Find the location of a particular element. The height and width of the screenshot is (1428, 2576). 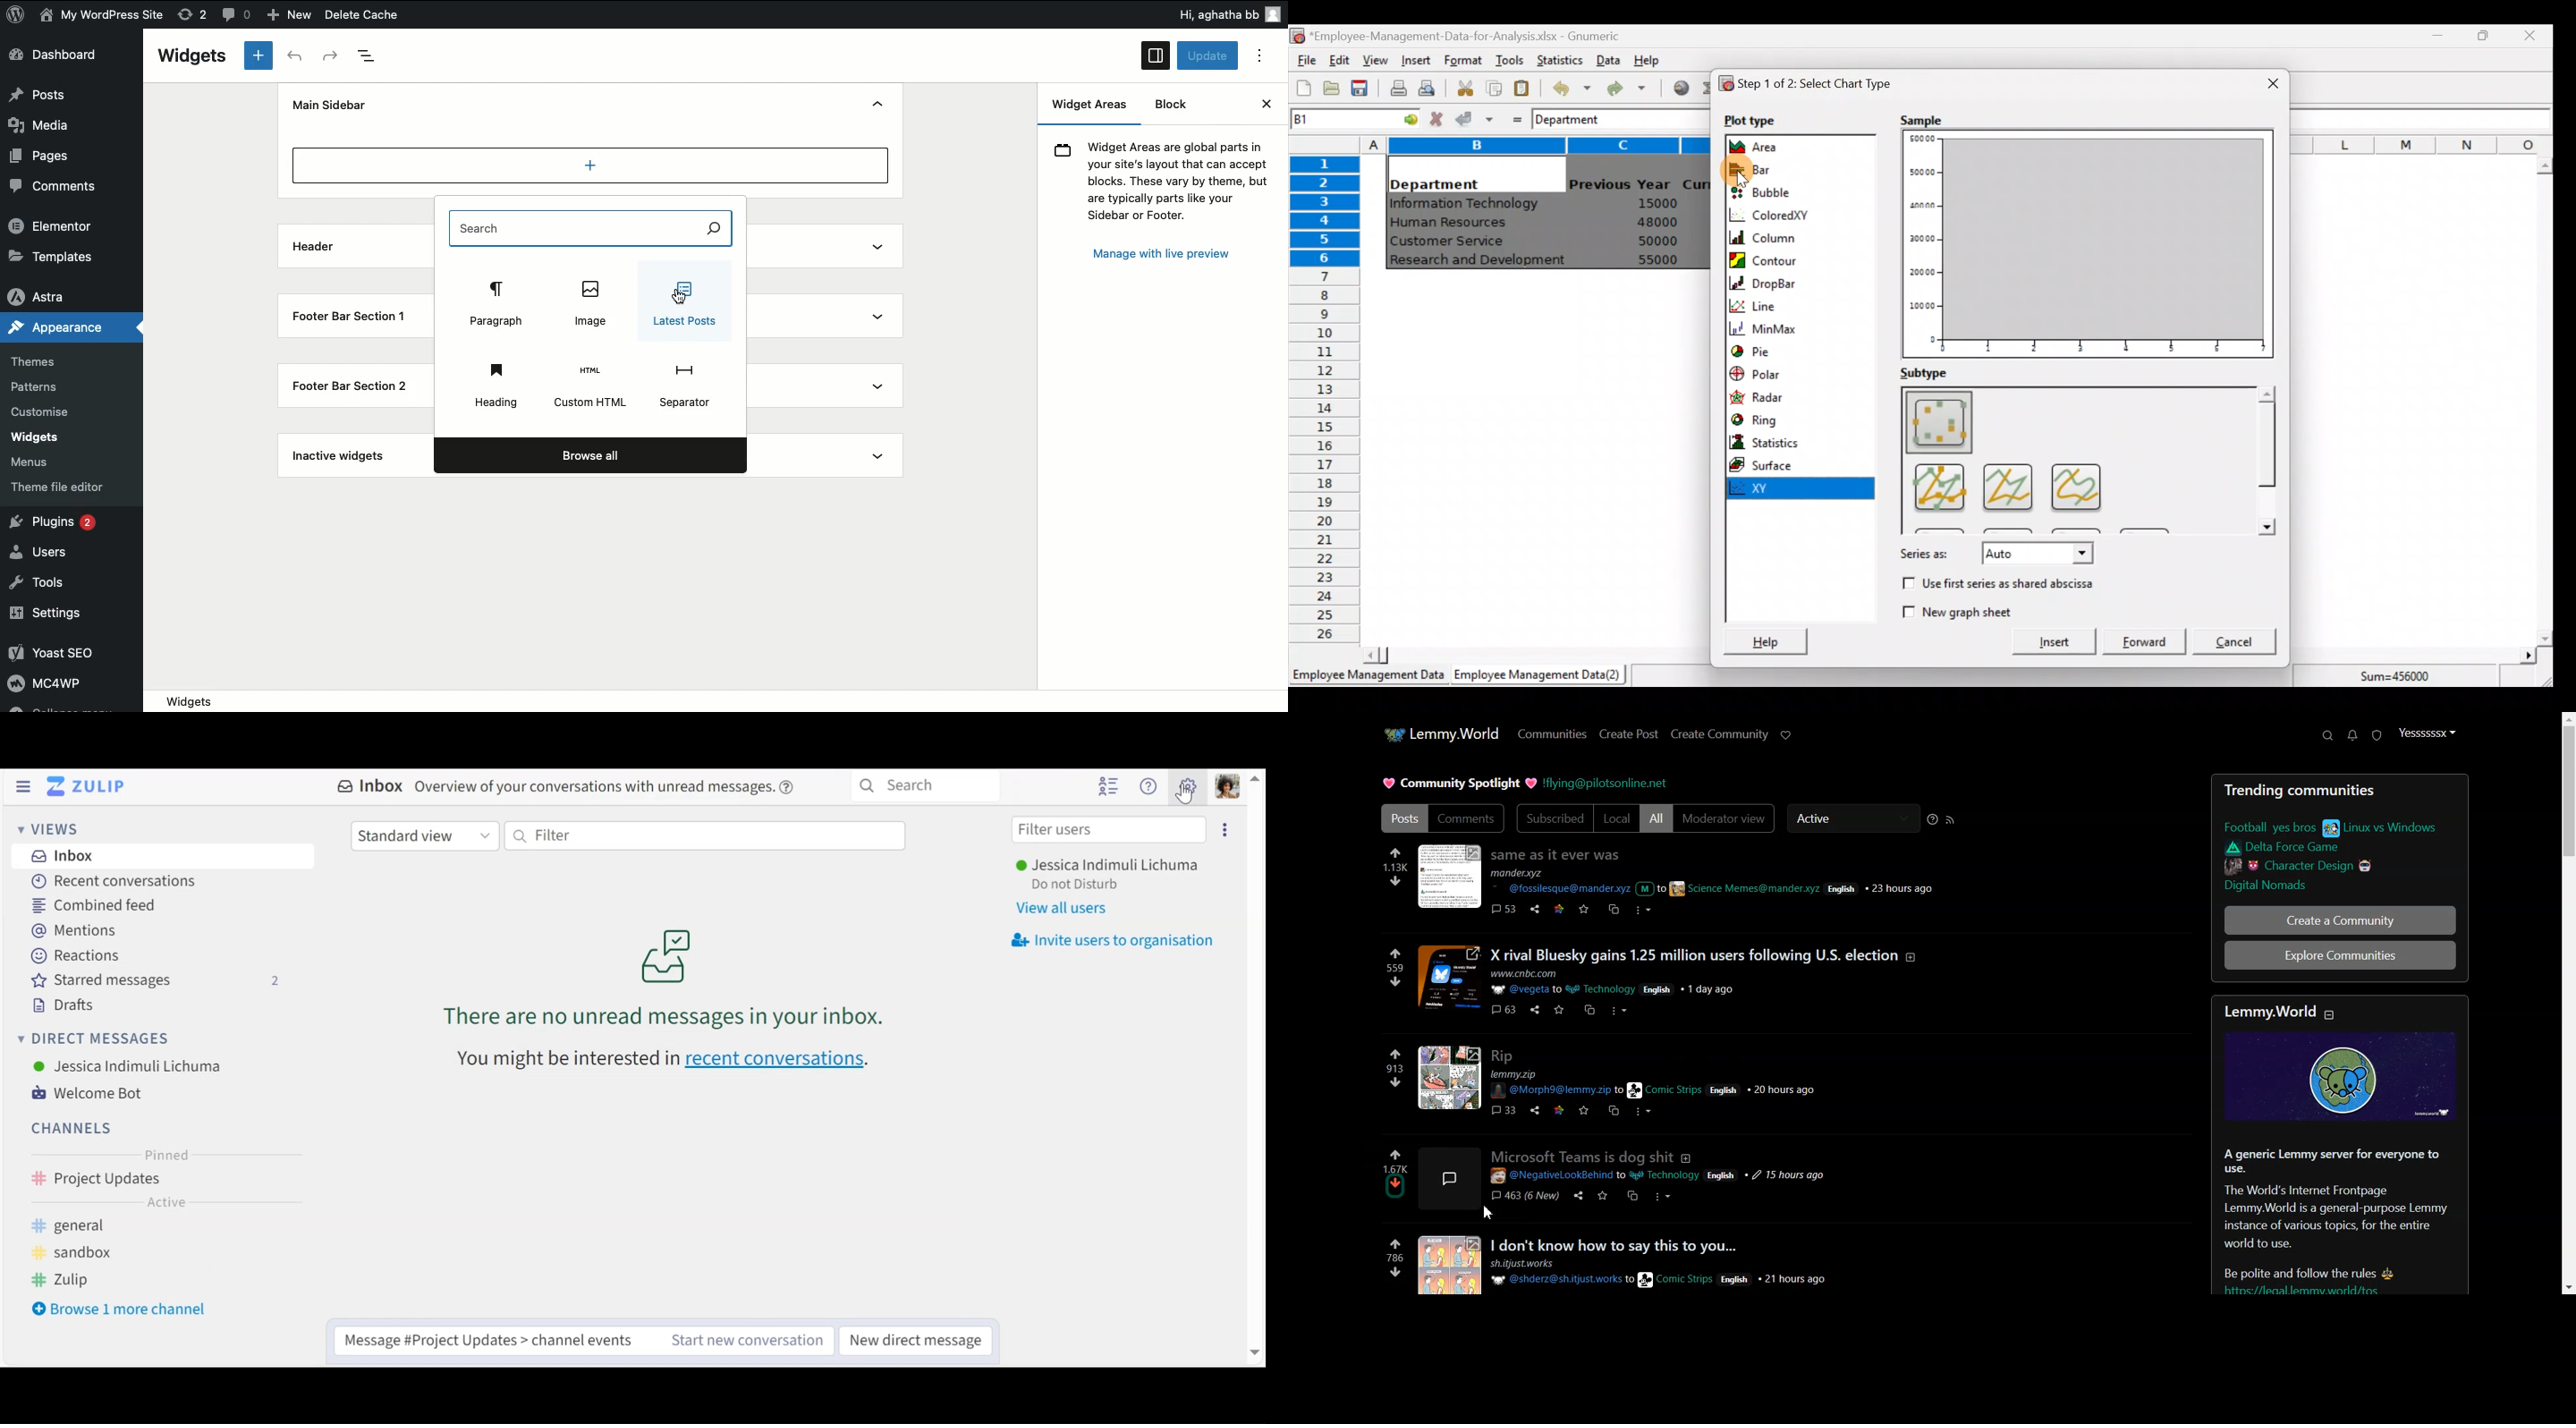

Appearance is located at coordinates (63, 326).